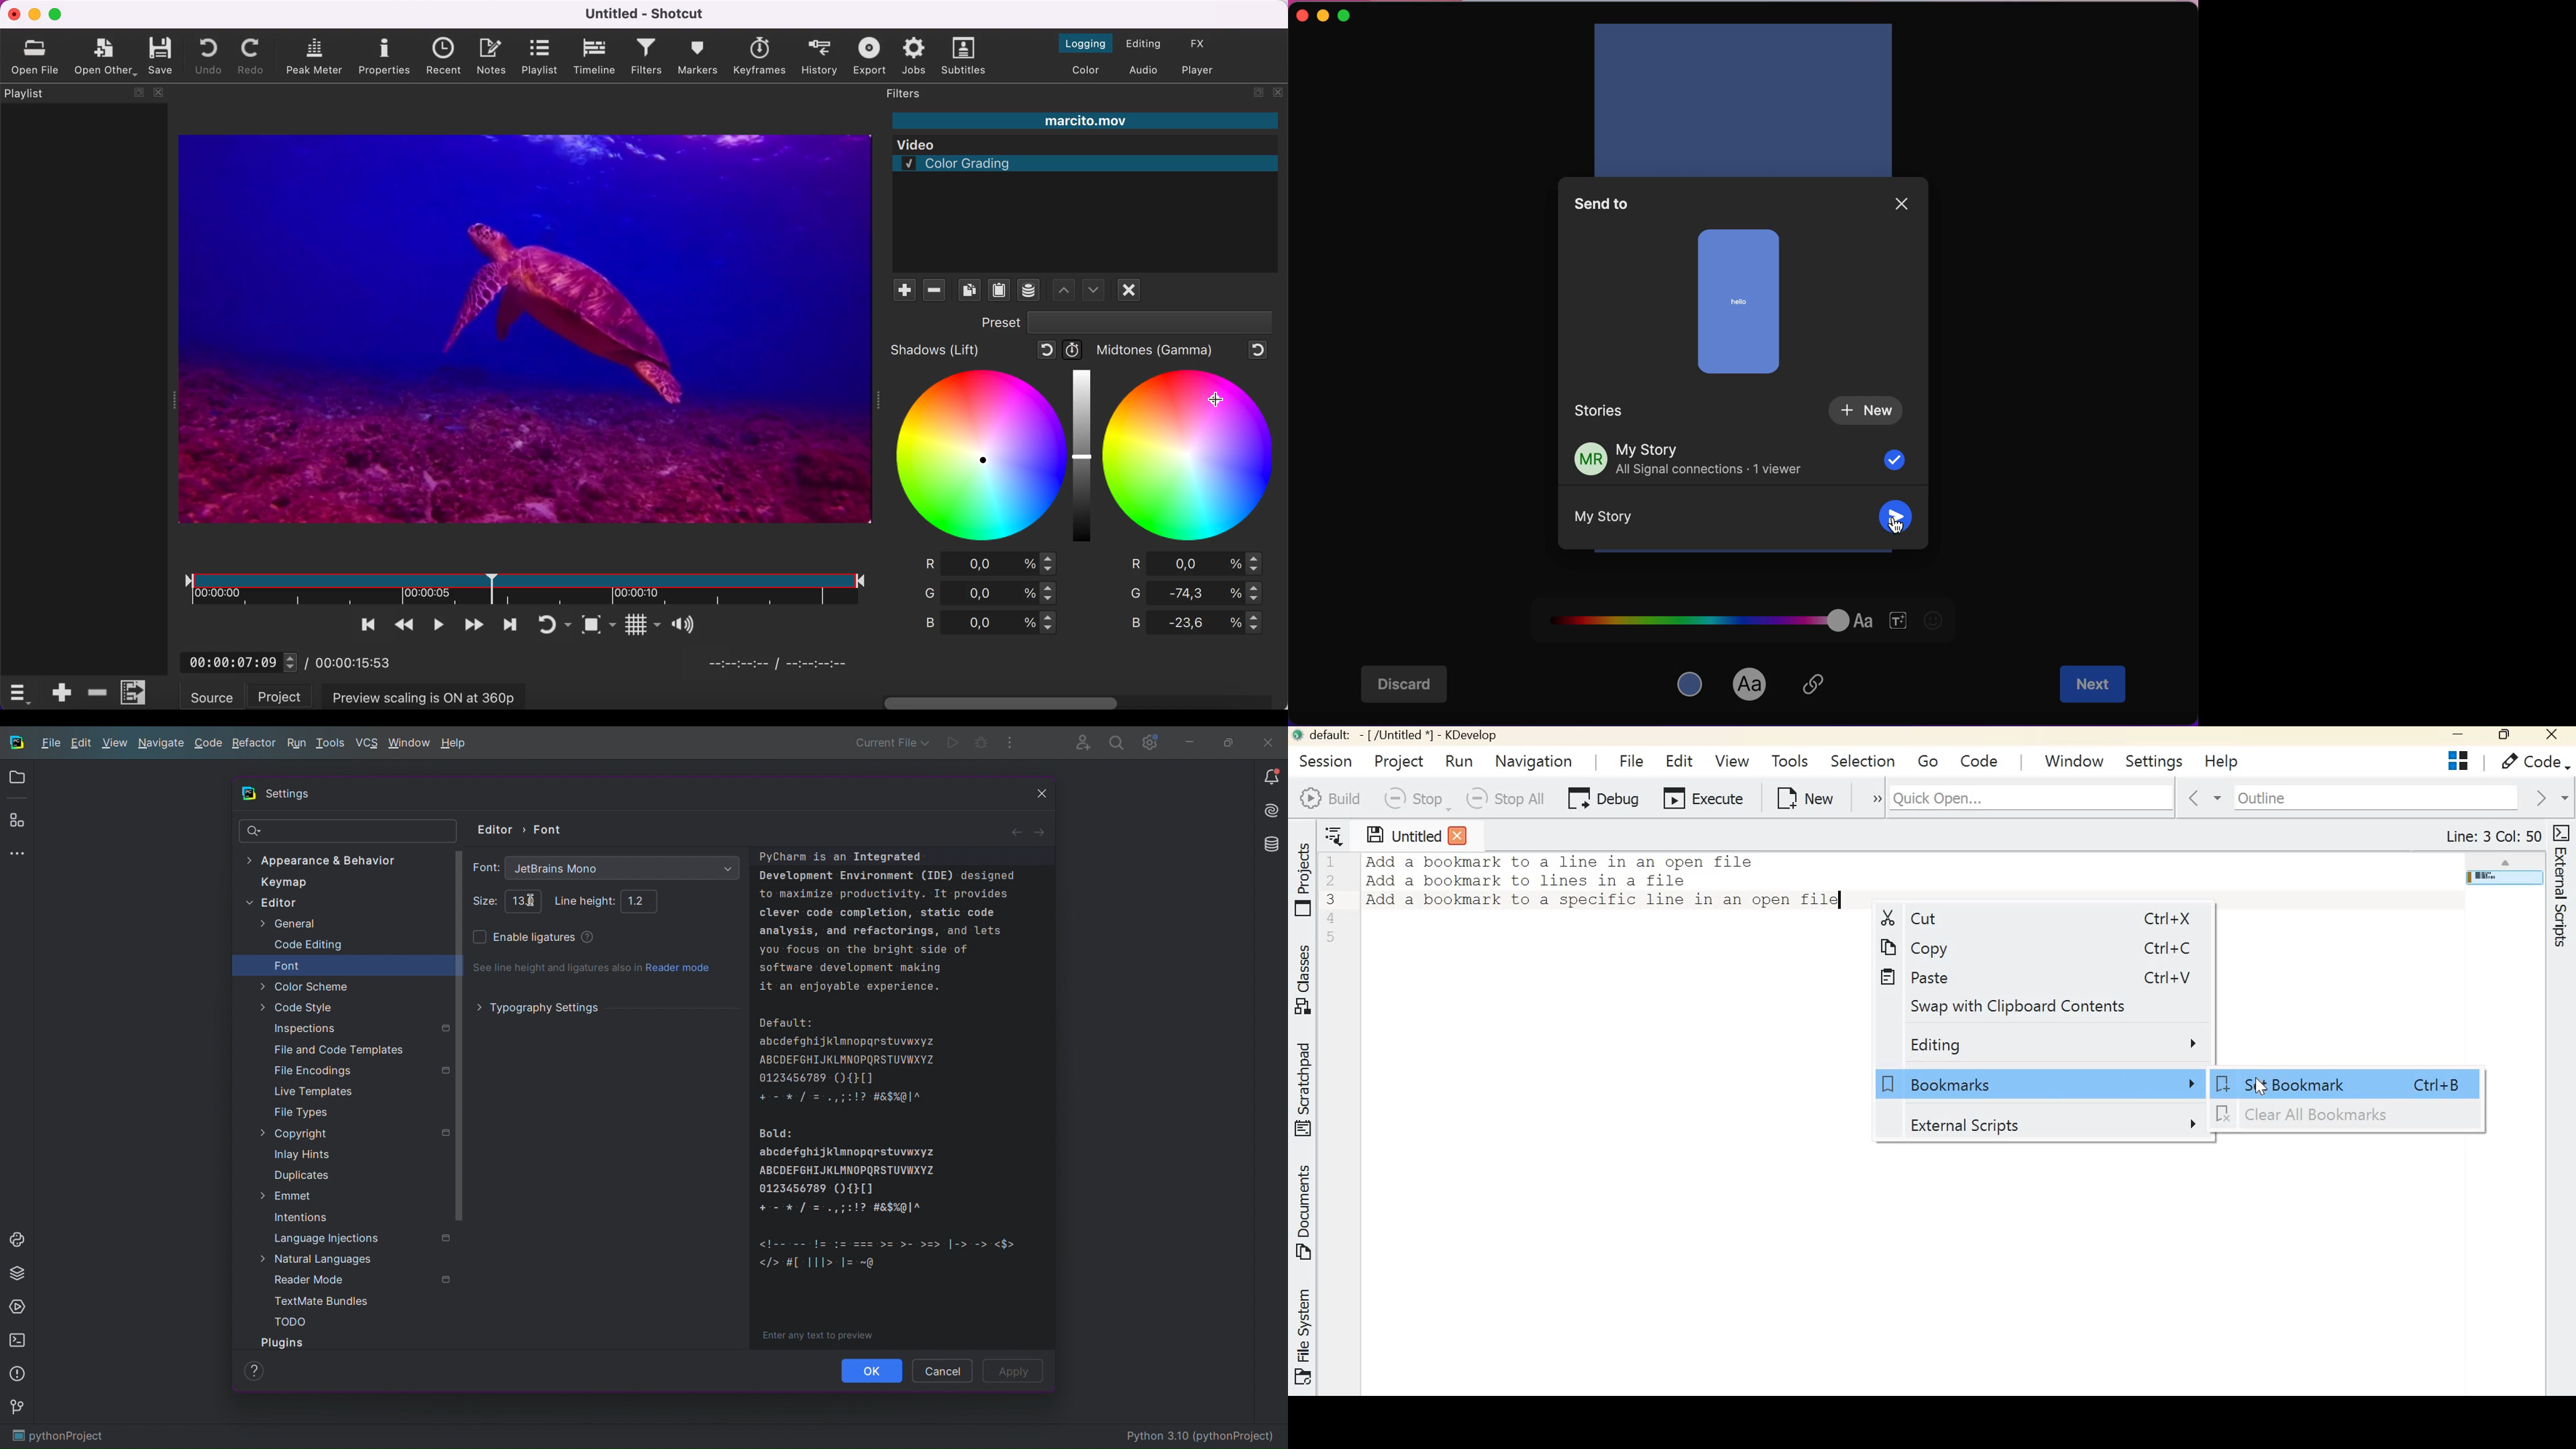 This screenshot has width=2576, height=1456. What do you see at coordinates (421, 697) in the screenshot?
I see `preview scaling is on at 360p` at bounding box center [421, 697].